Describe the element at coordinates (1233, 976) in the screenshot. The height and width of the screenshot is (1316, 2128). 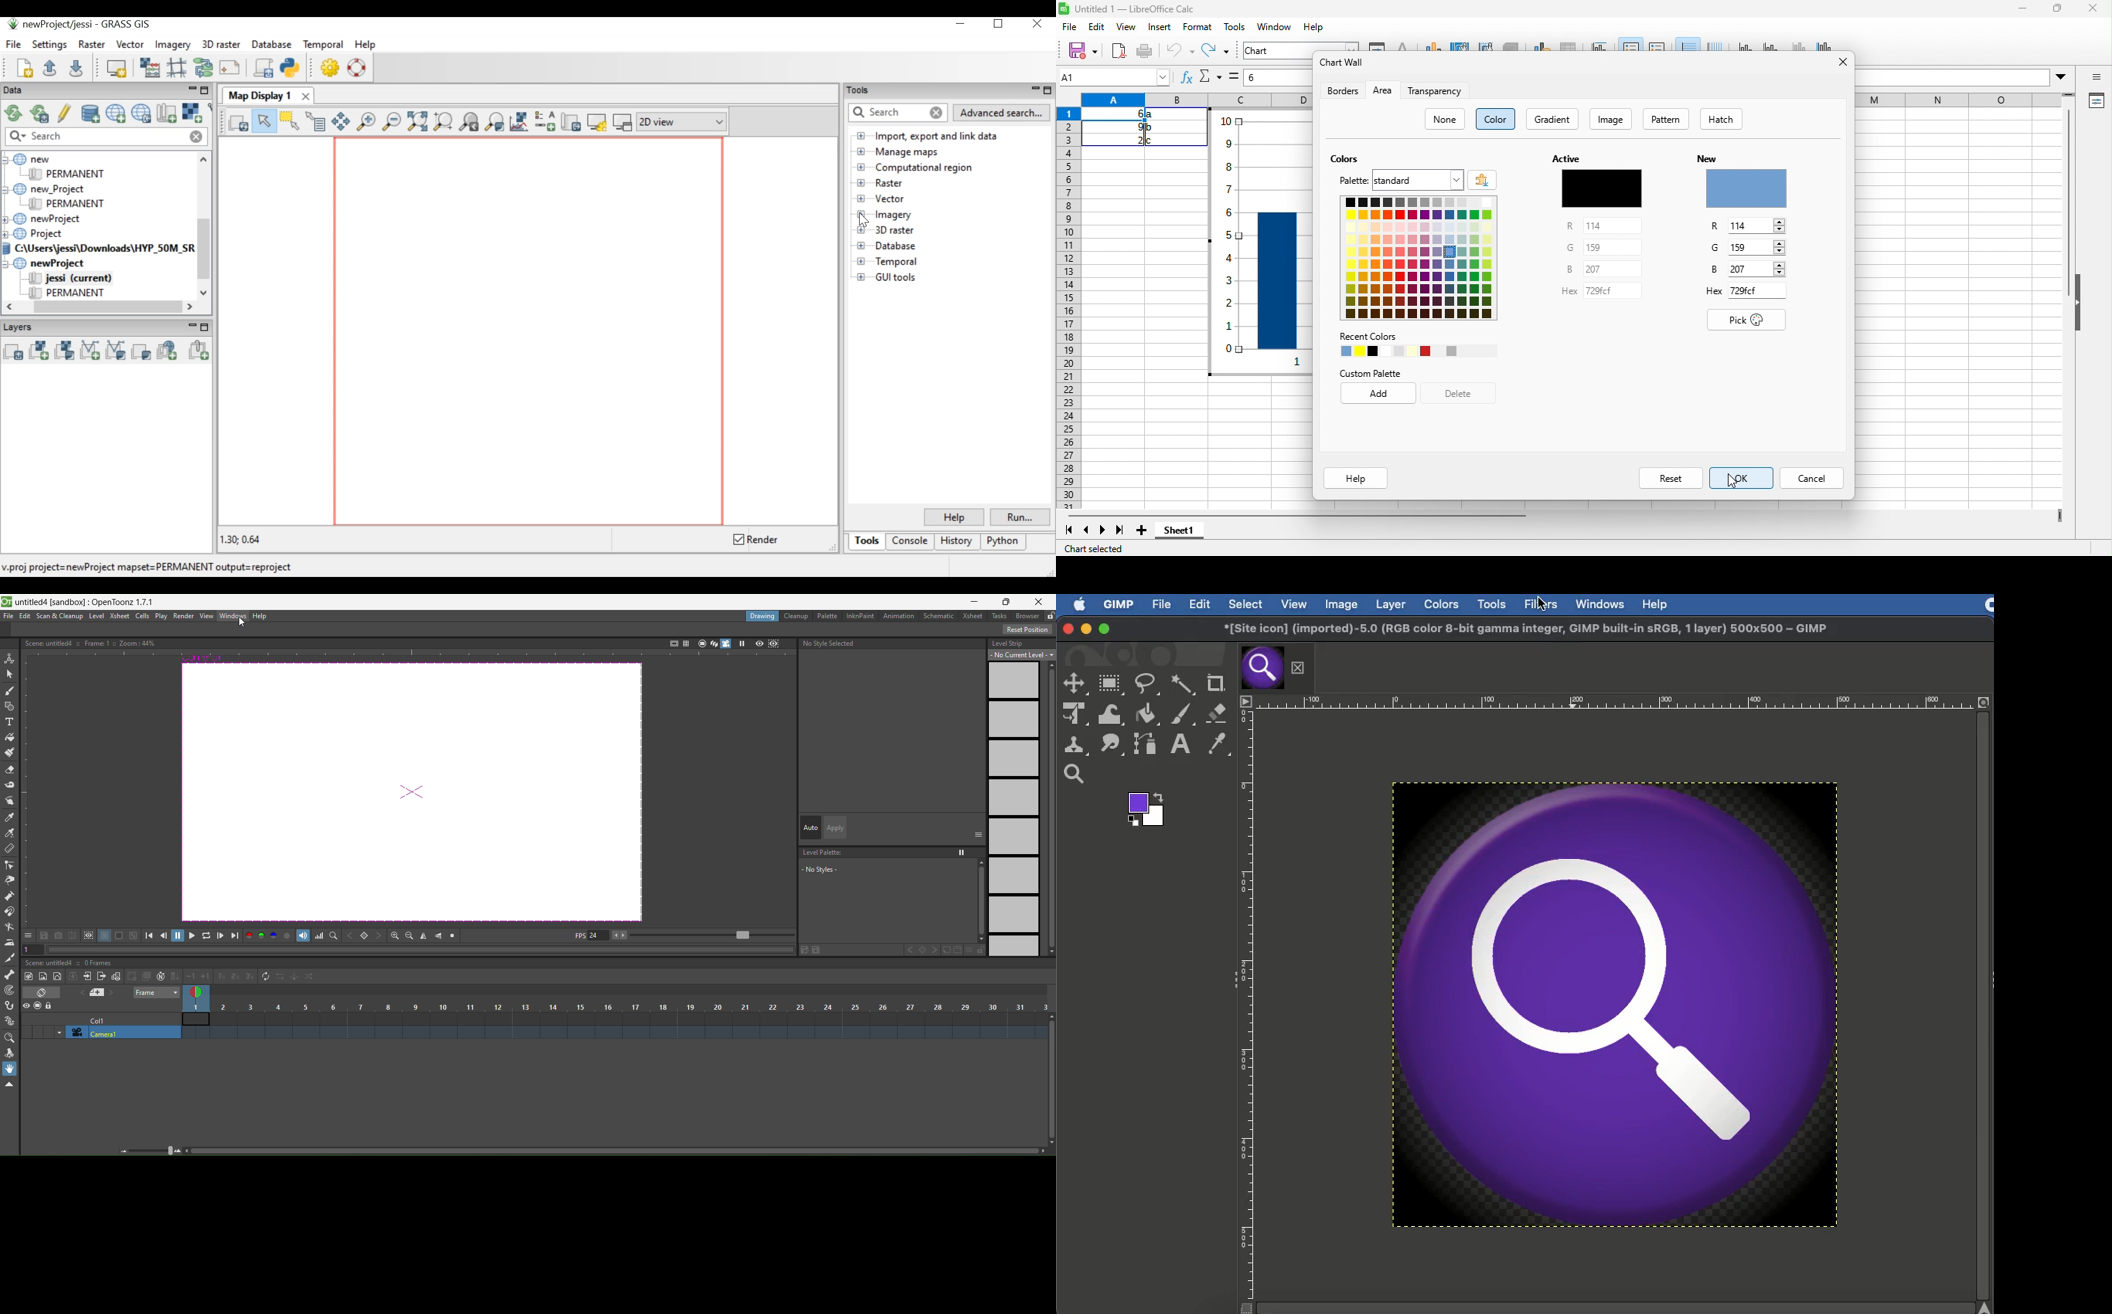
I see `Collapse` at that location.